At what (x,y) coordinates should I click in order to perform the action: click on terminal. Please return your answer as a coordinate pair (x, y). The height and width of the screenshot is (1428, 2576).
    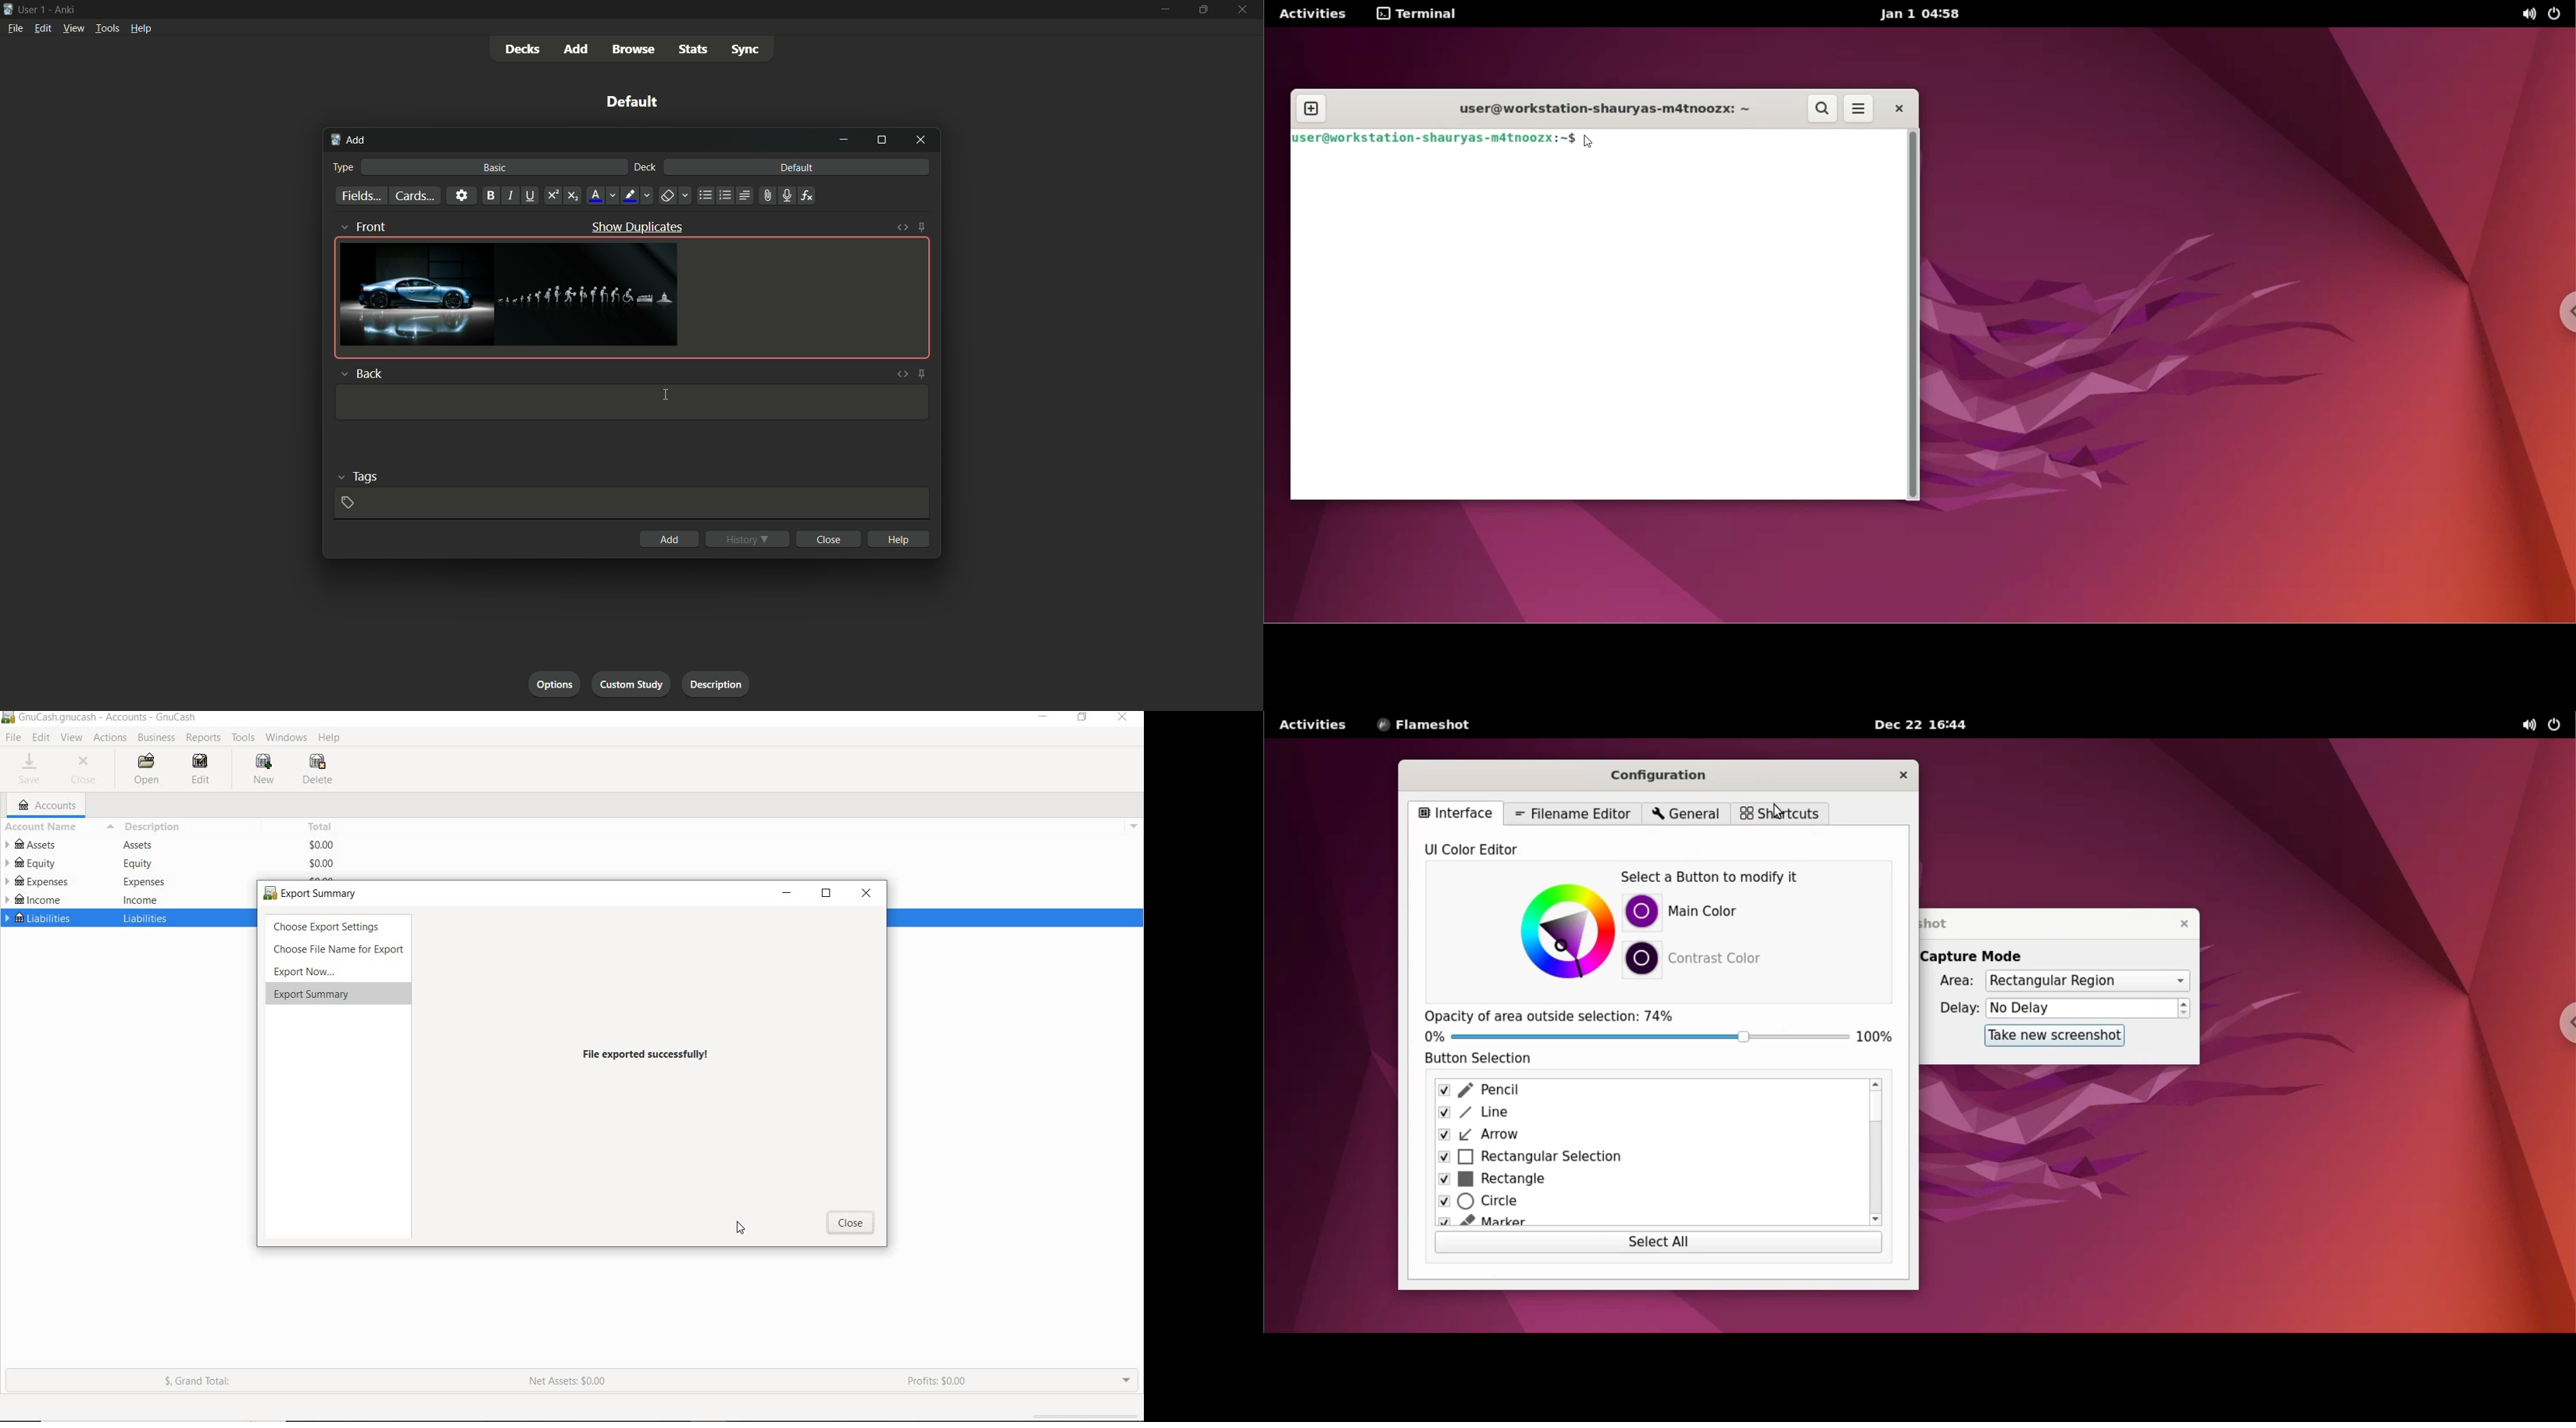
    Looking at the image, I should click on (1418, 14).